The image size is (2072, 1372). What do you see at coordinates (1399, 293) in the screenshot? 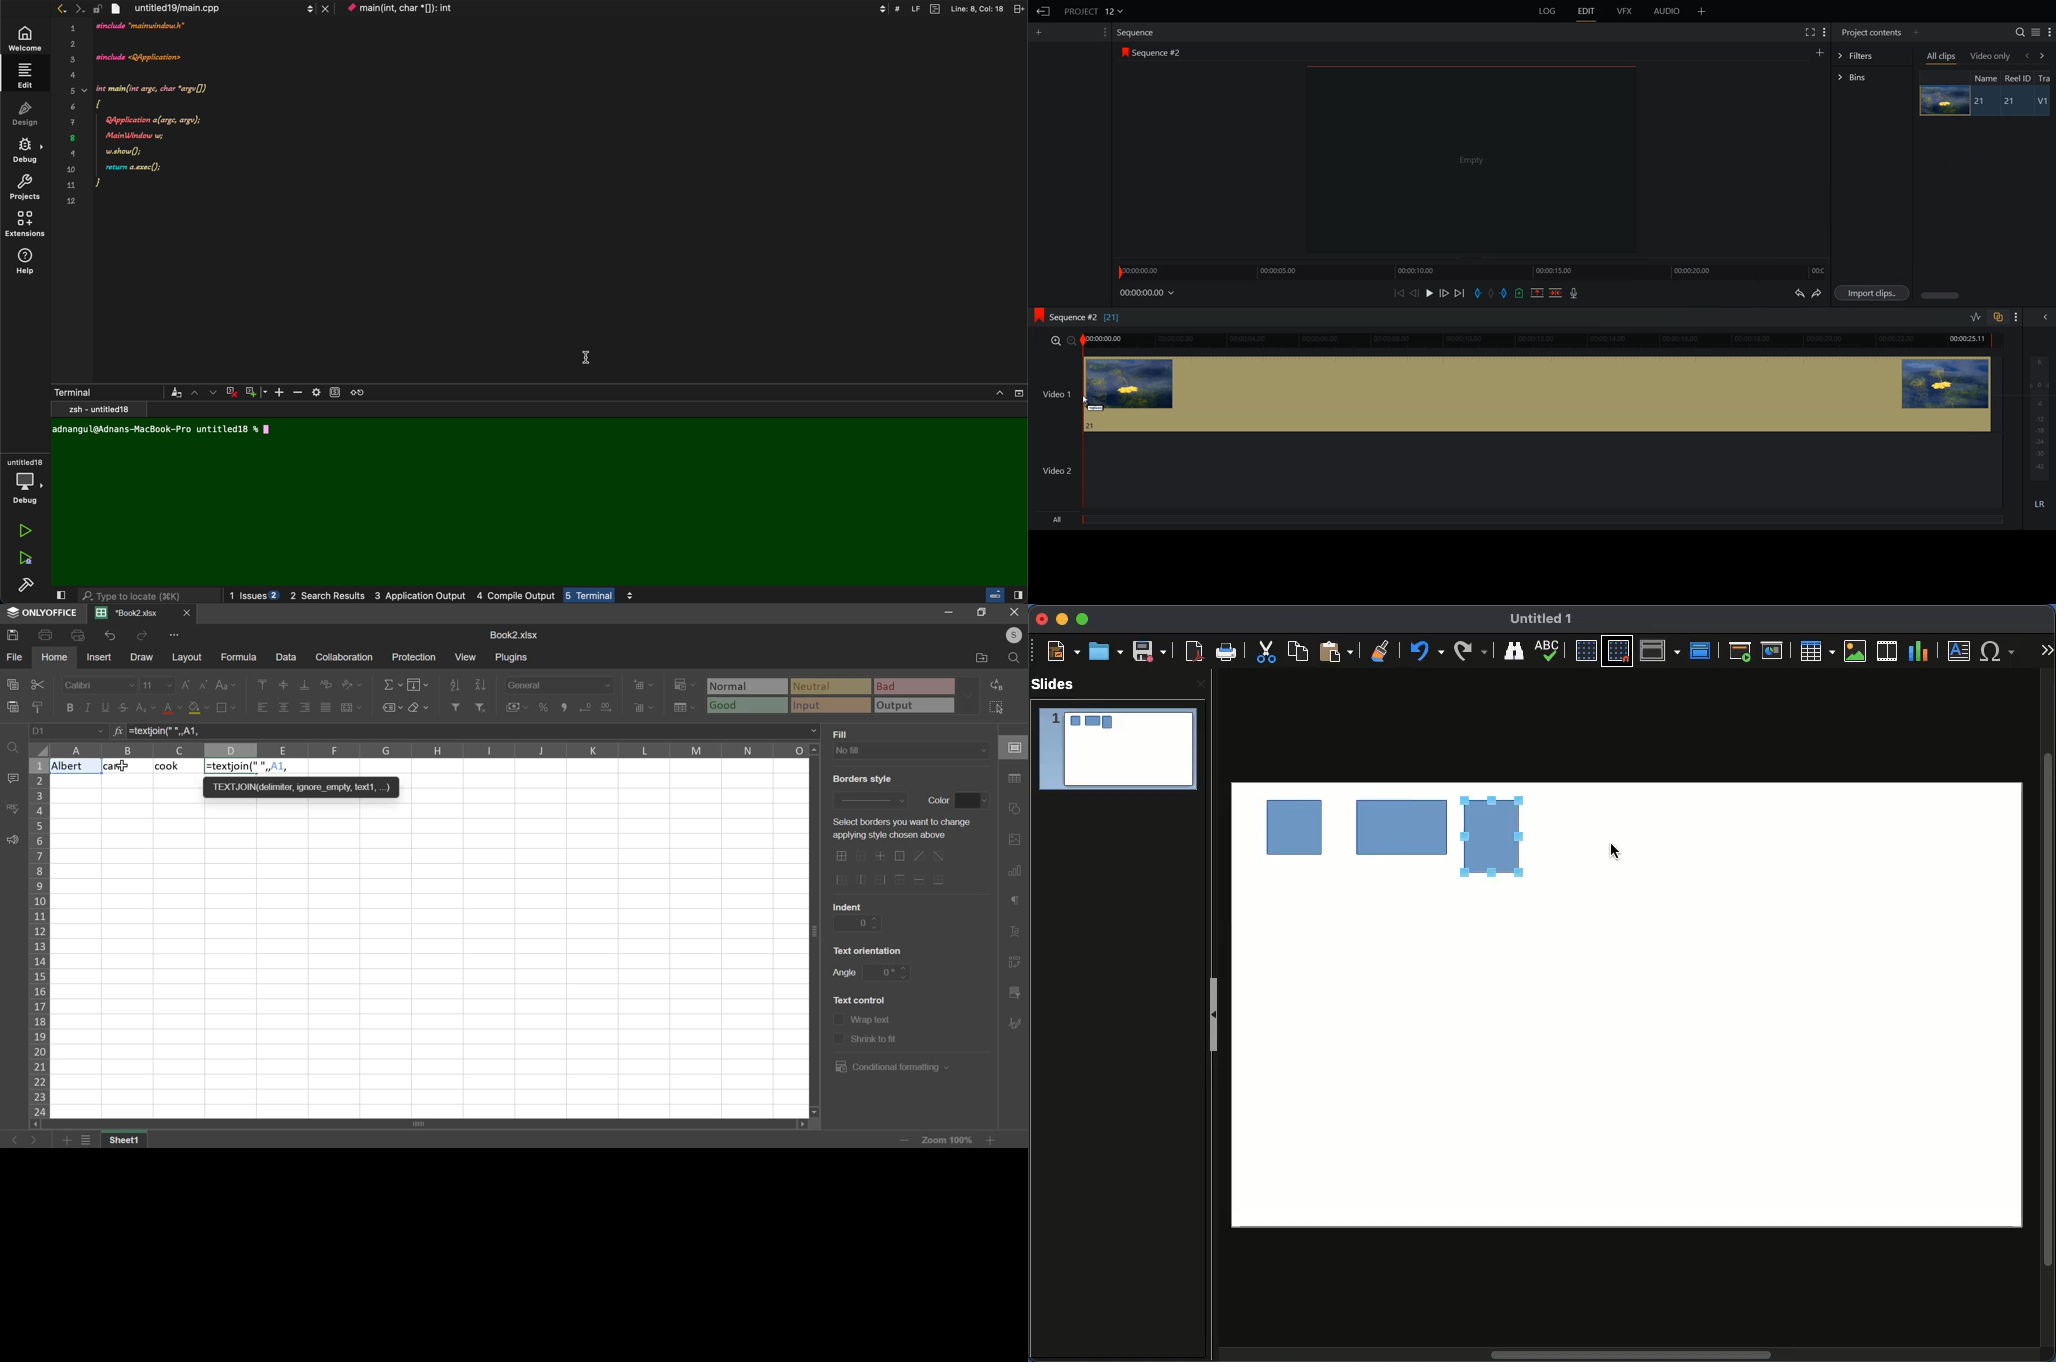
I see `Move Backward` at bounding box center [1399, 293].